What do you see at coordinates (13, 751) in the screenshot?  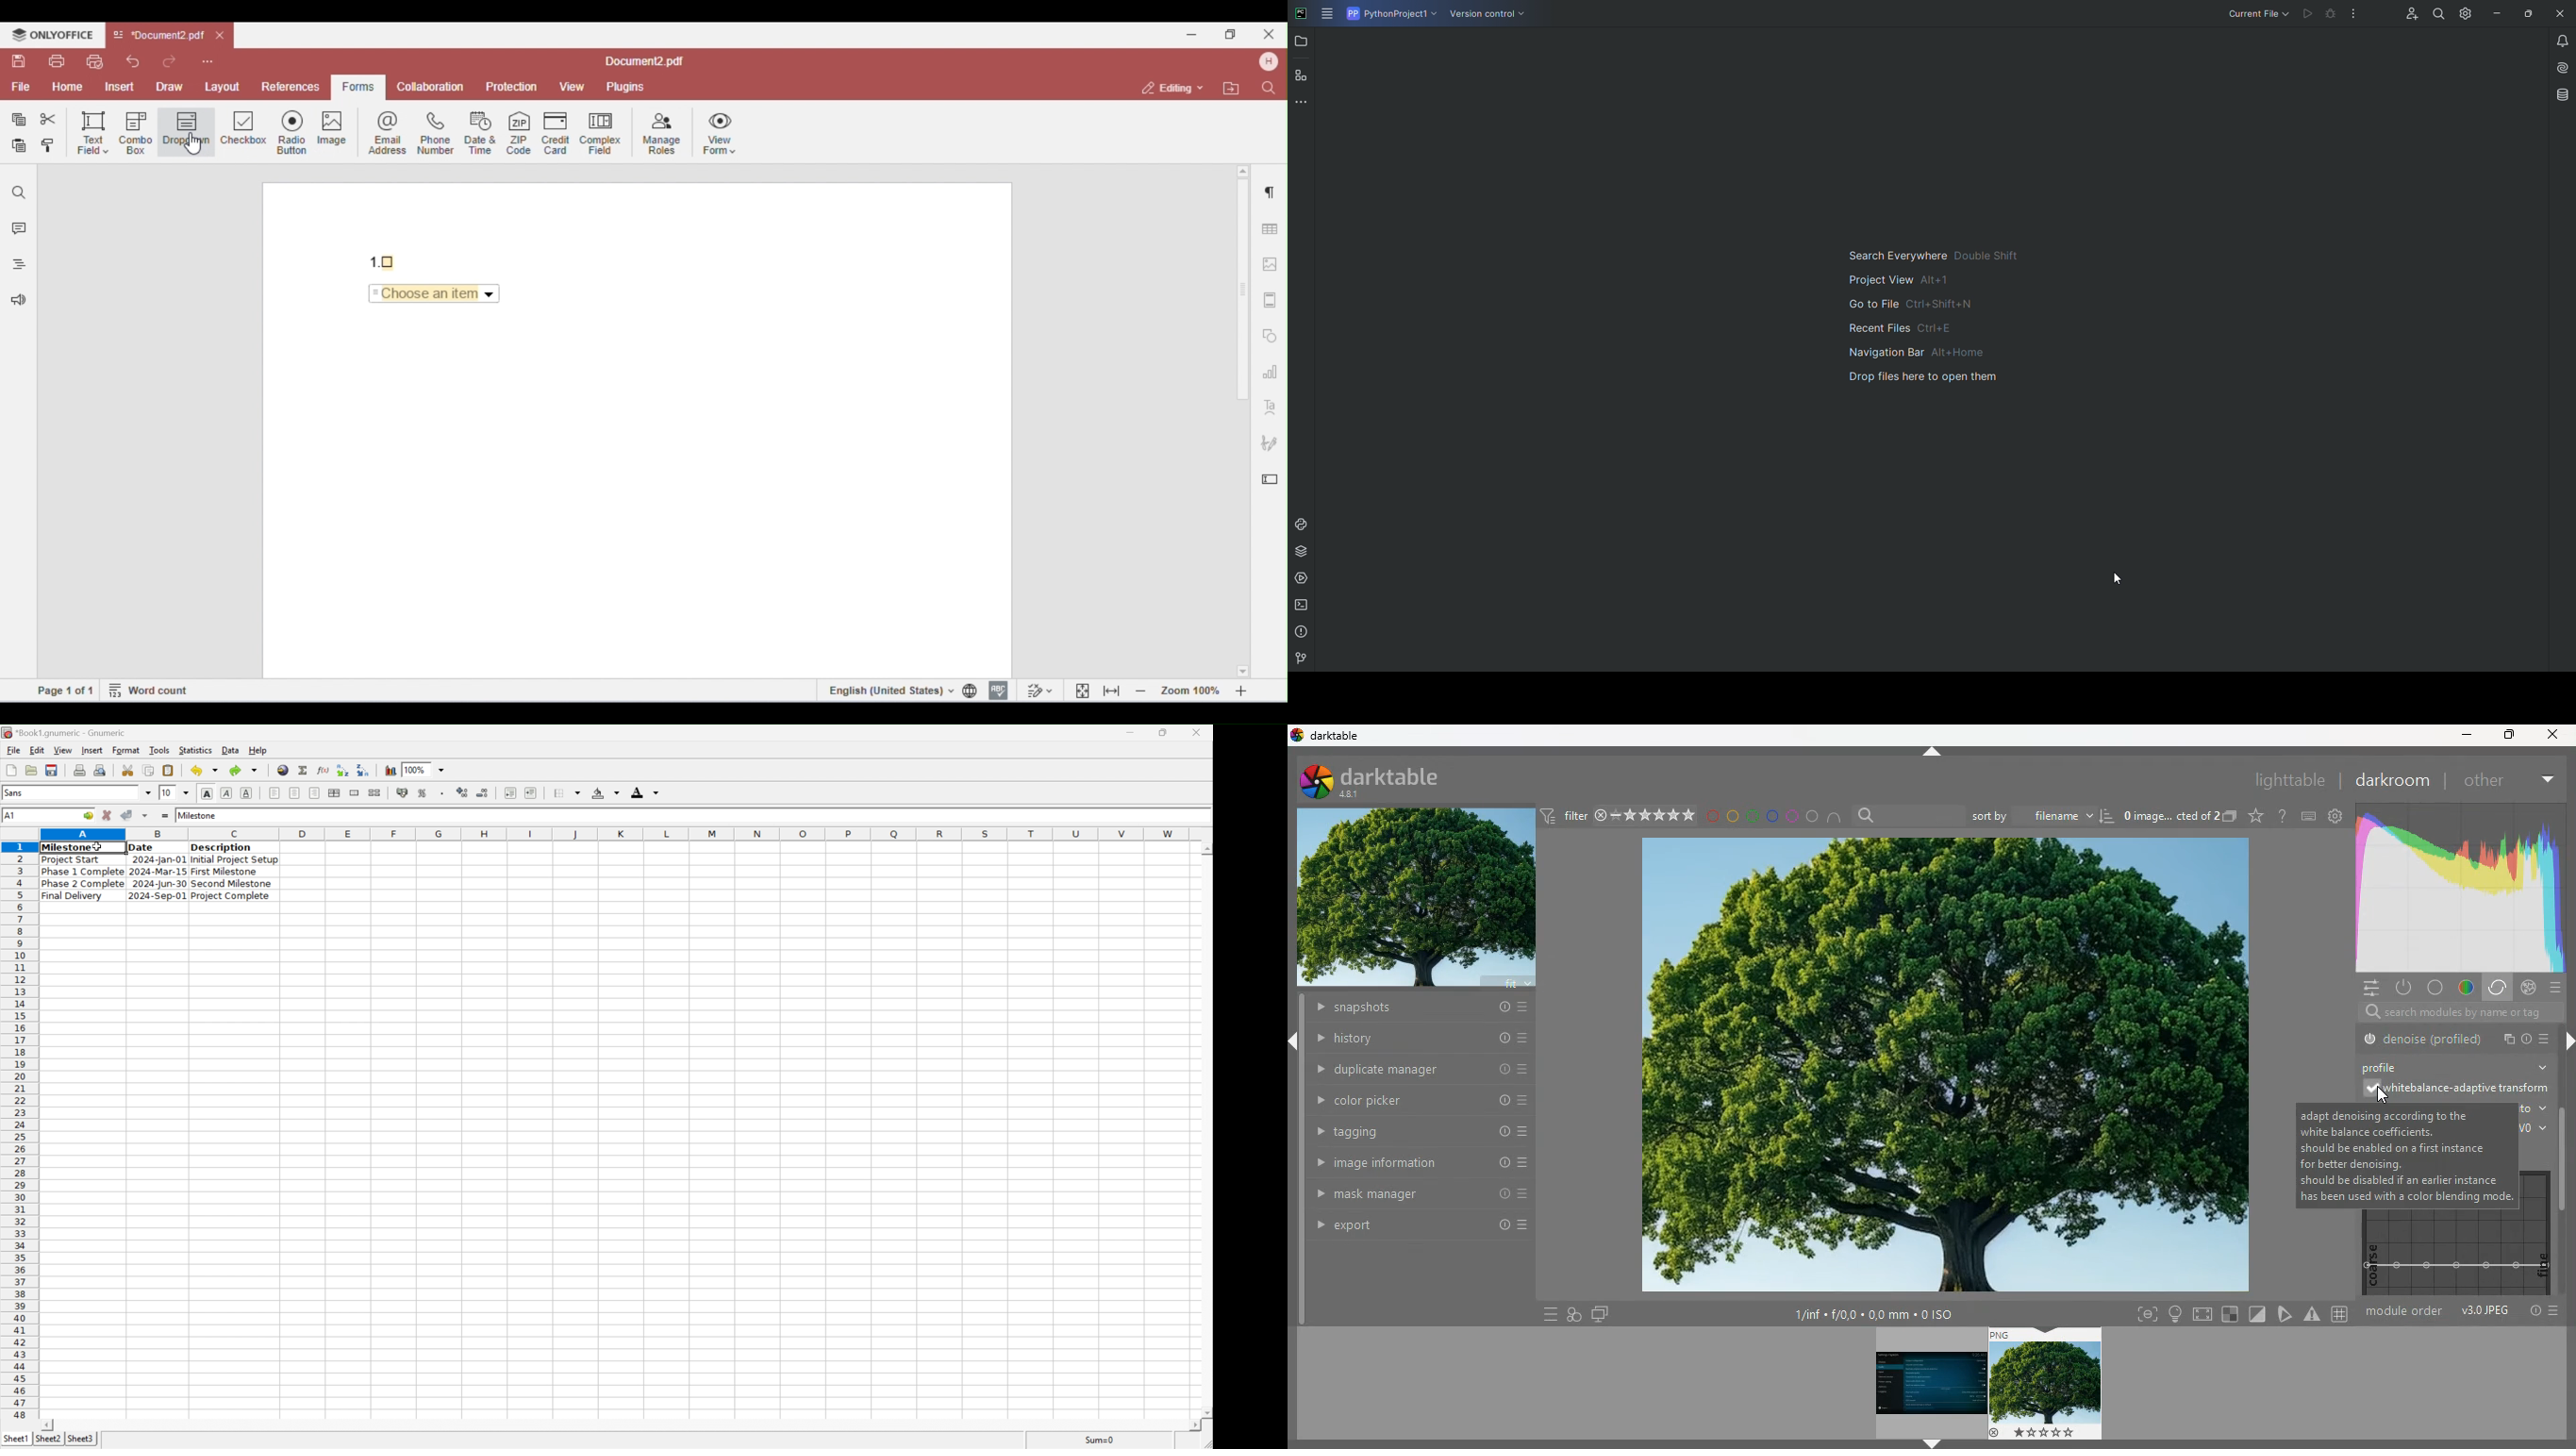 I see `file` at bounding box center [13, 751].